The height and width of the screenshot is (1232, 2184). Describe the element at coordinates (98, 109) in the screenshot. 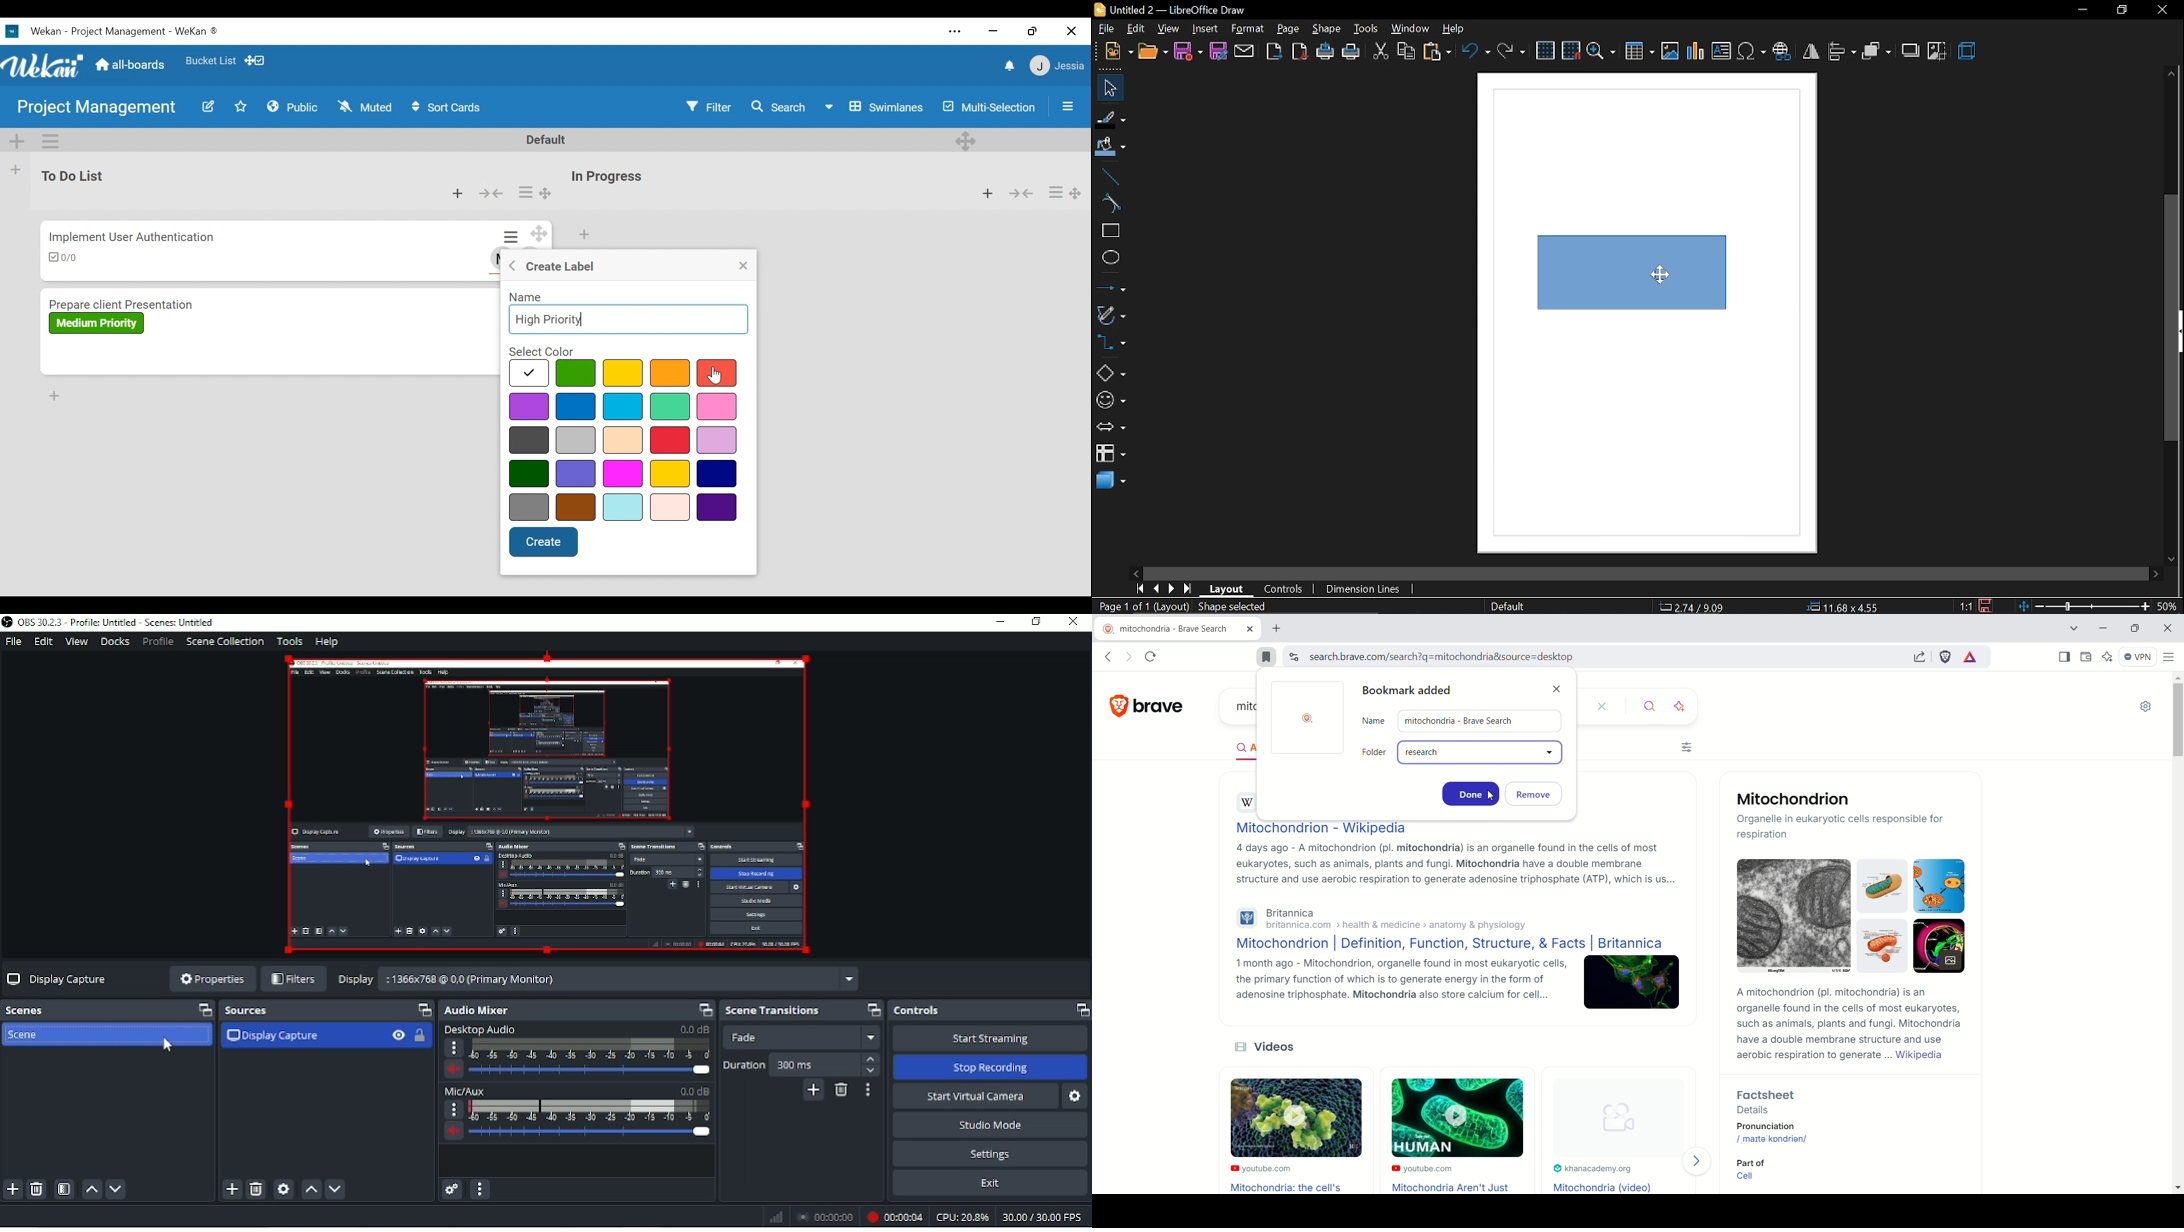

I see `Board Name` at that location.